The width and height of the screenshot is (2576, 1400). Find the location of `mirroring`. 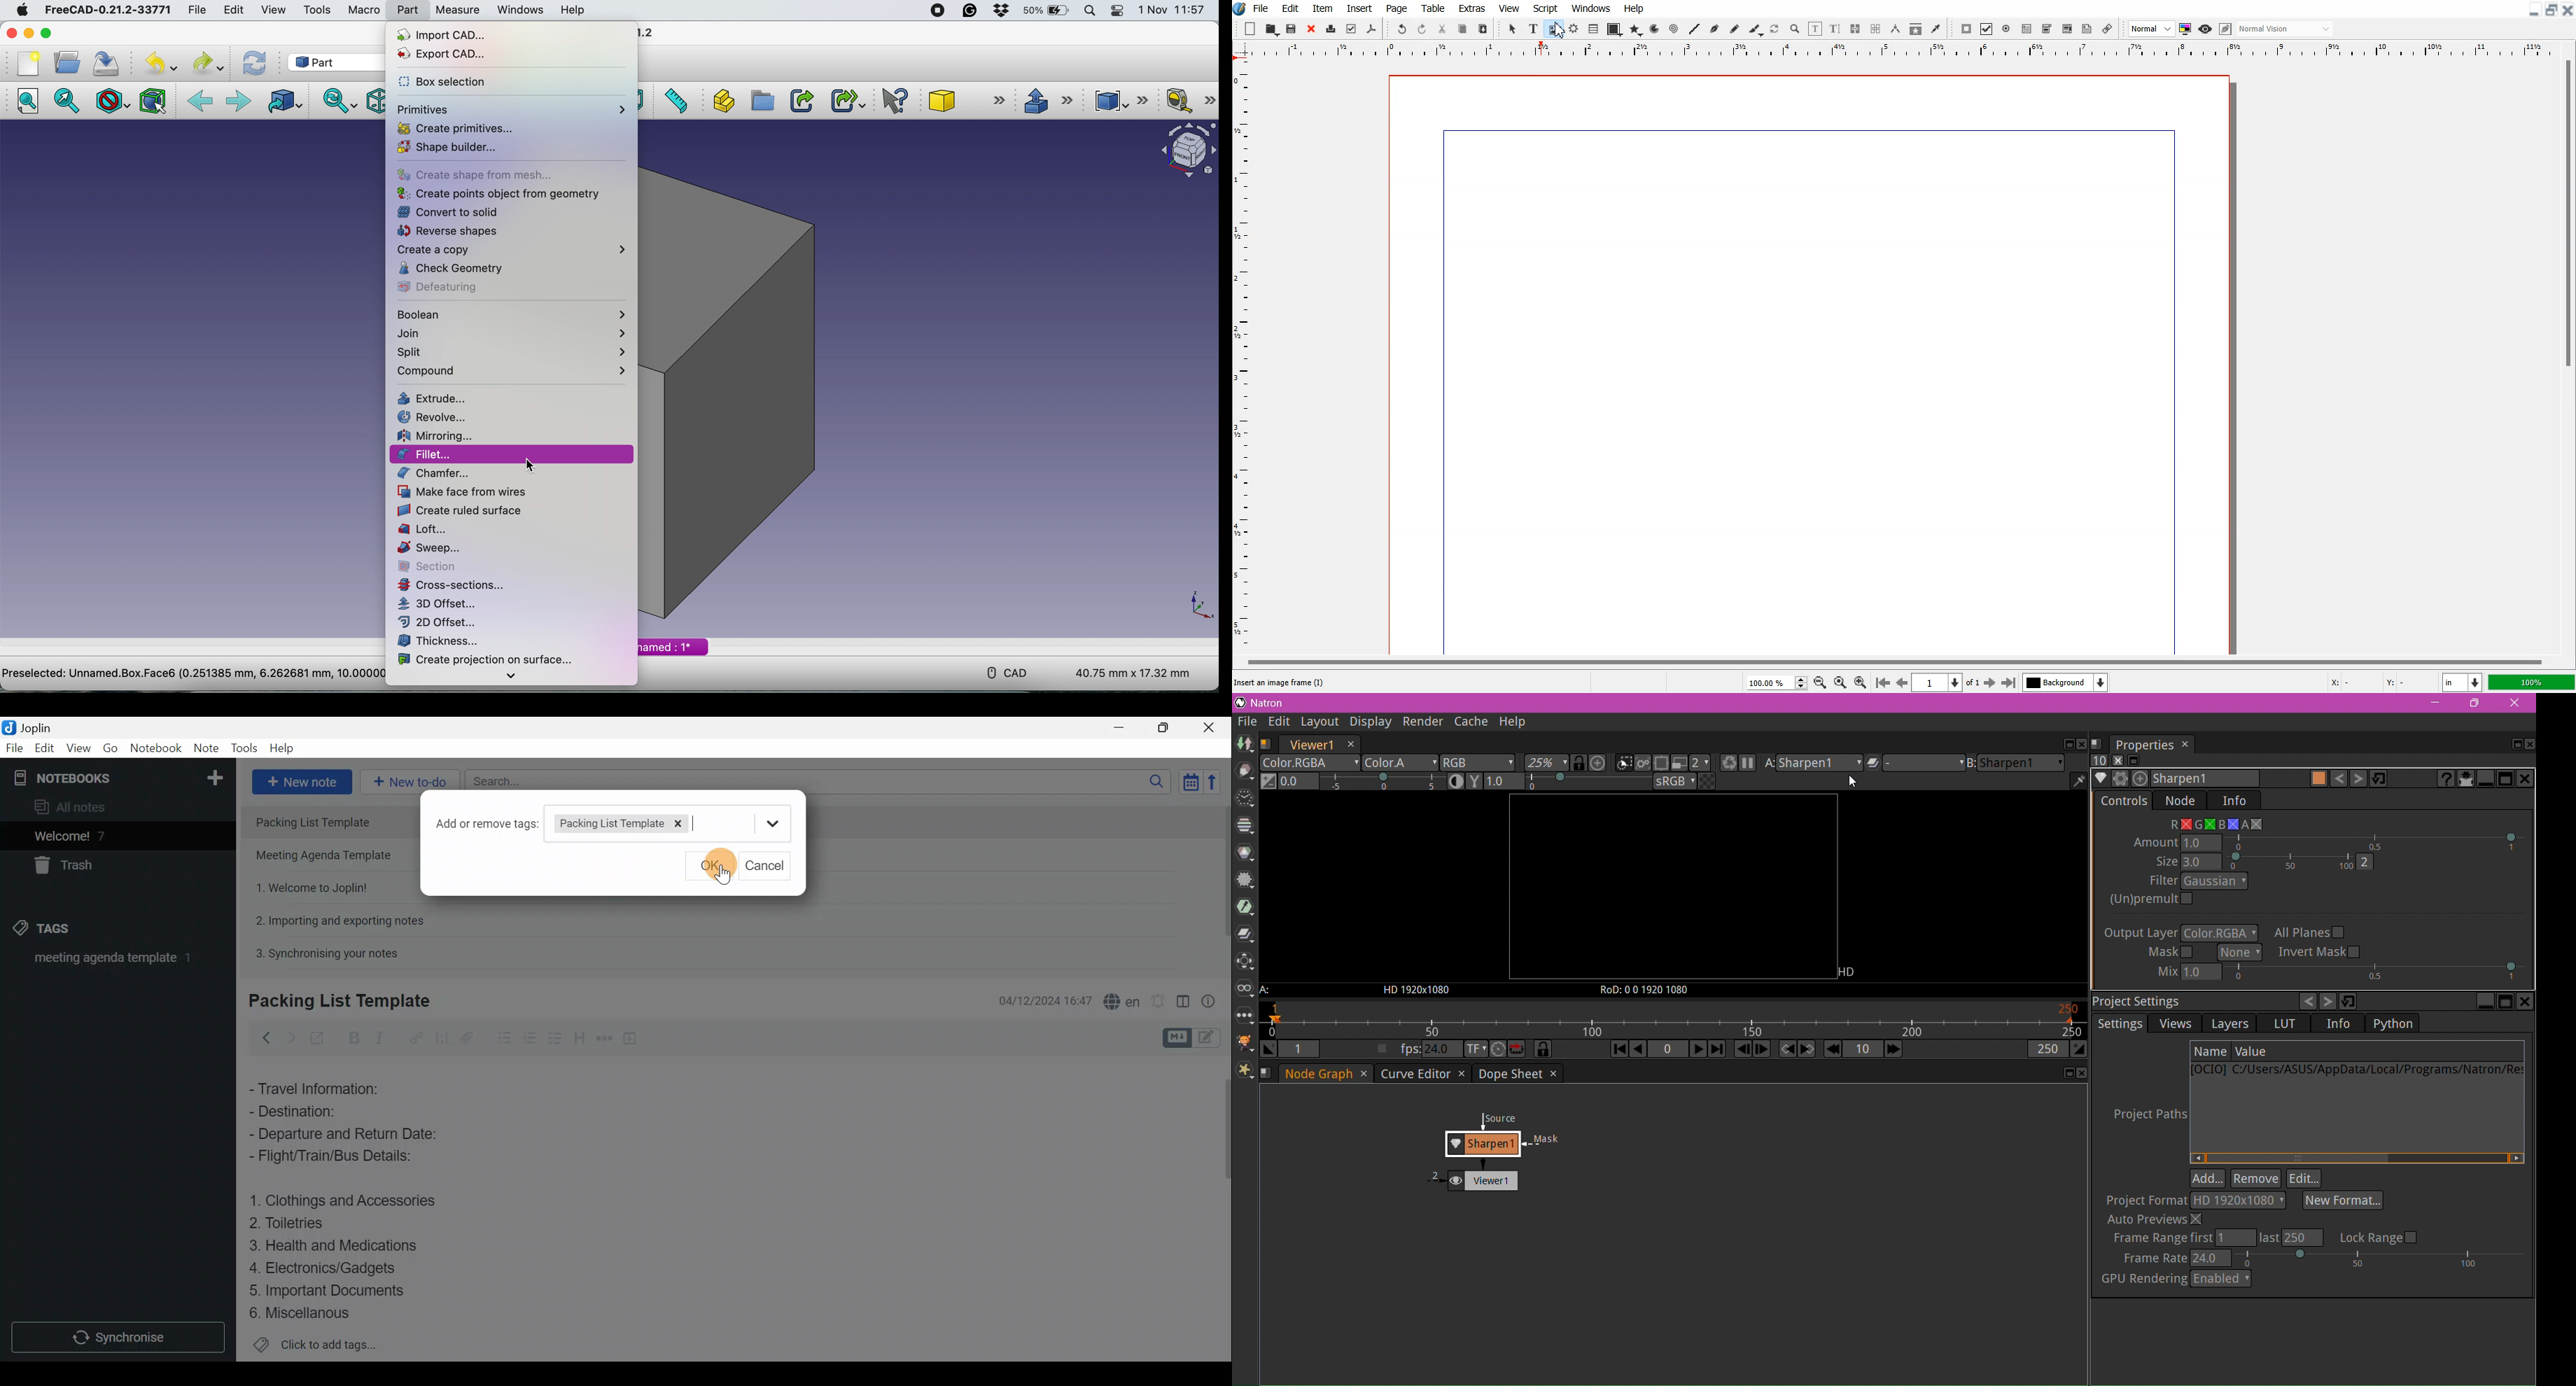

mirroring is located at coordinates (440, 434).